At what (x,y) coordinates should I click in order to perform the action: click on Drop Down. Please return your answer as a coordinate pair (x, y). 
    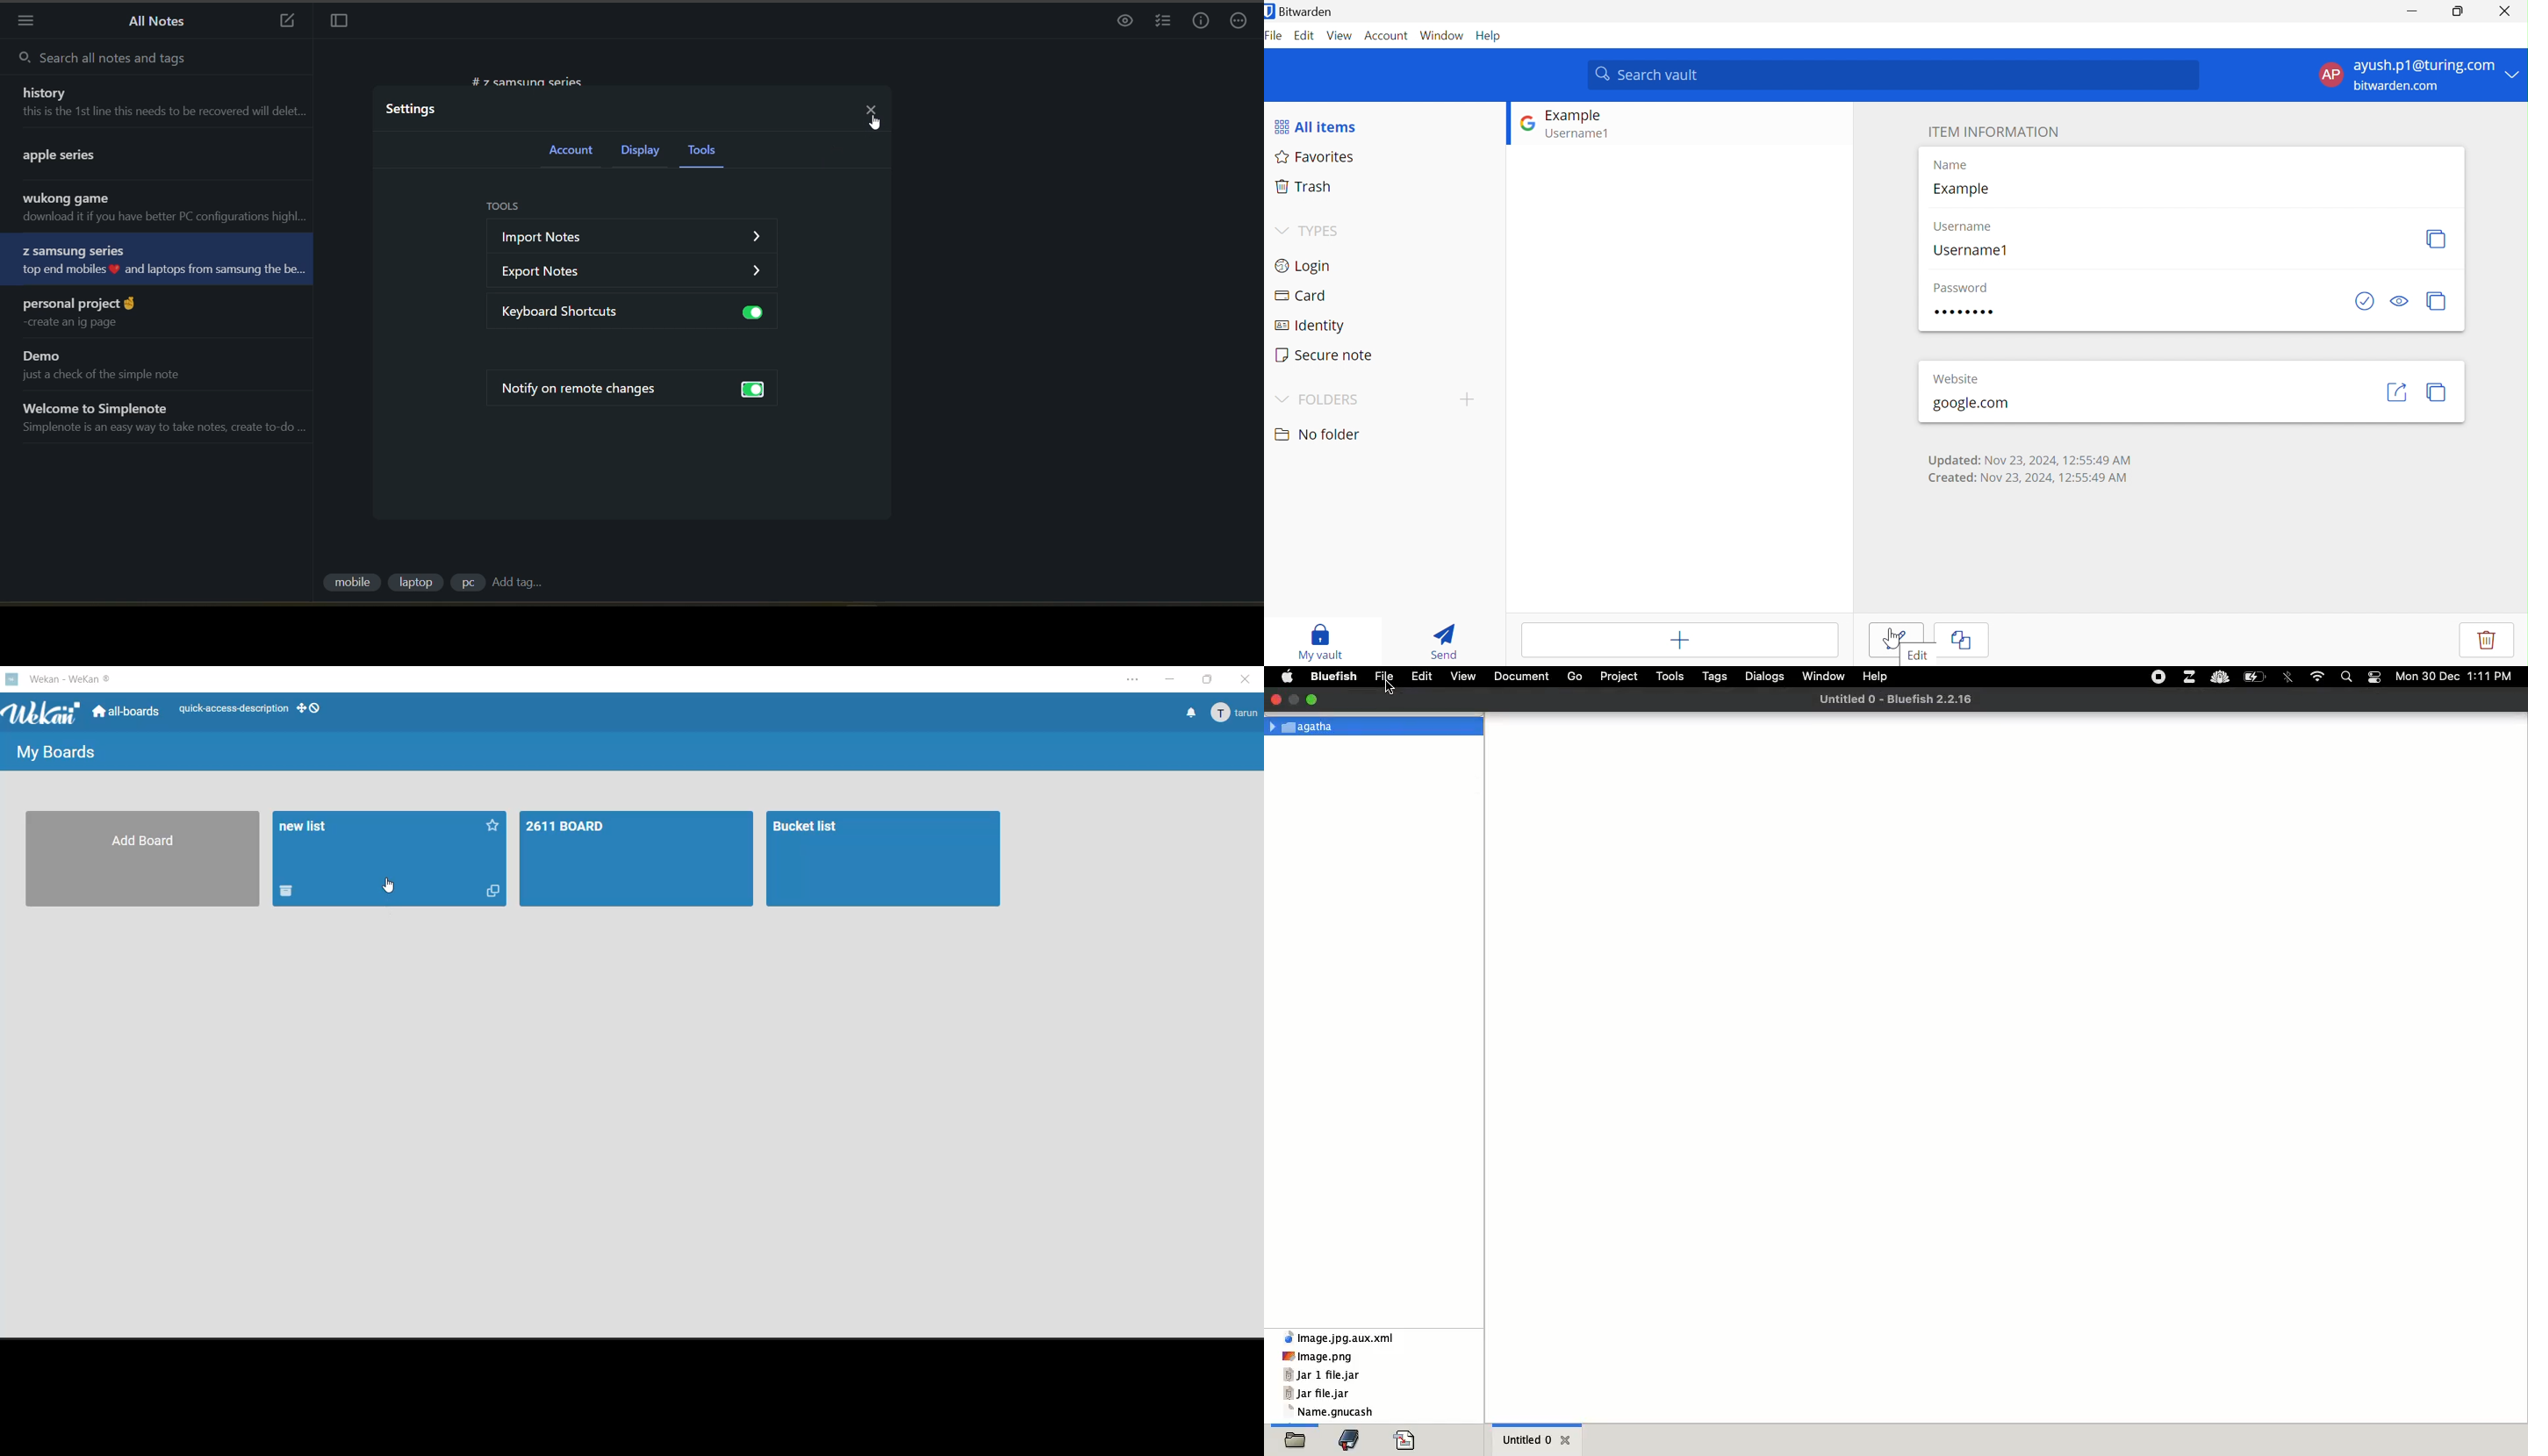
    Looking at the image, I should click on (1281, 228).